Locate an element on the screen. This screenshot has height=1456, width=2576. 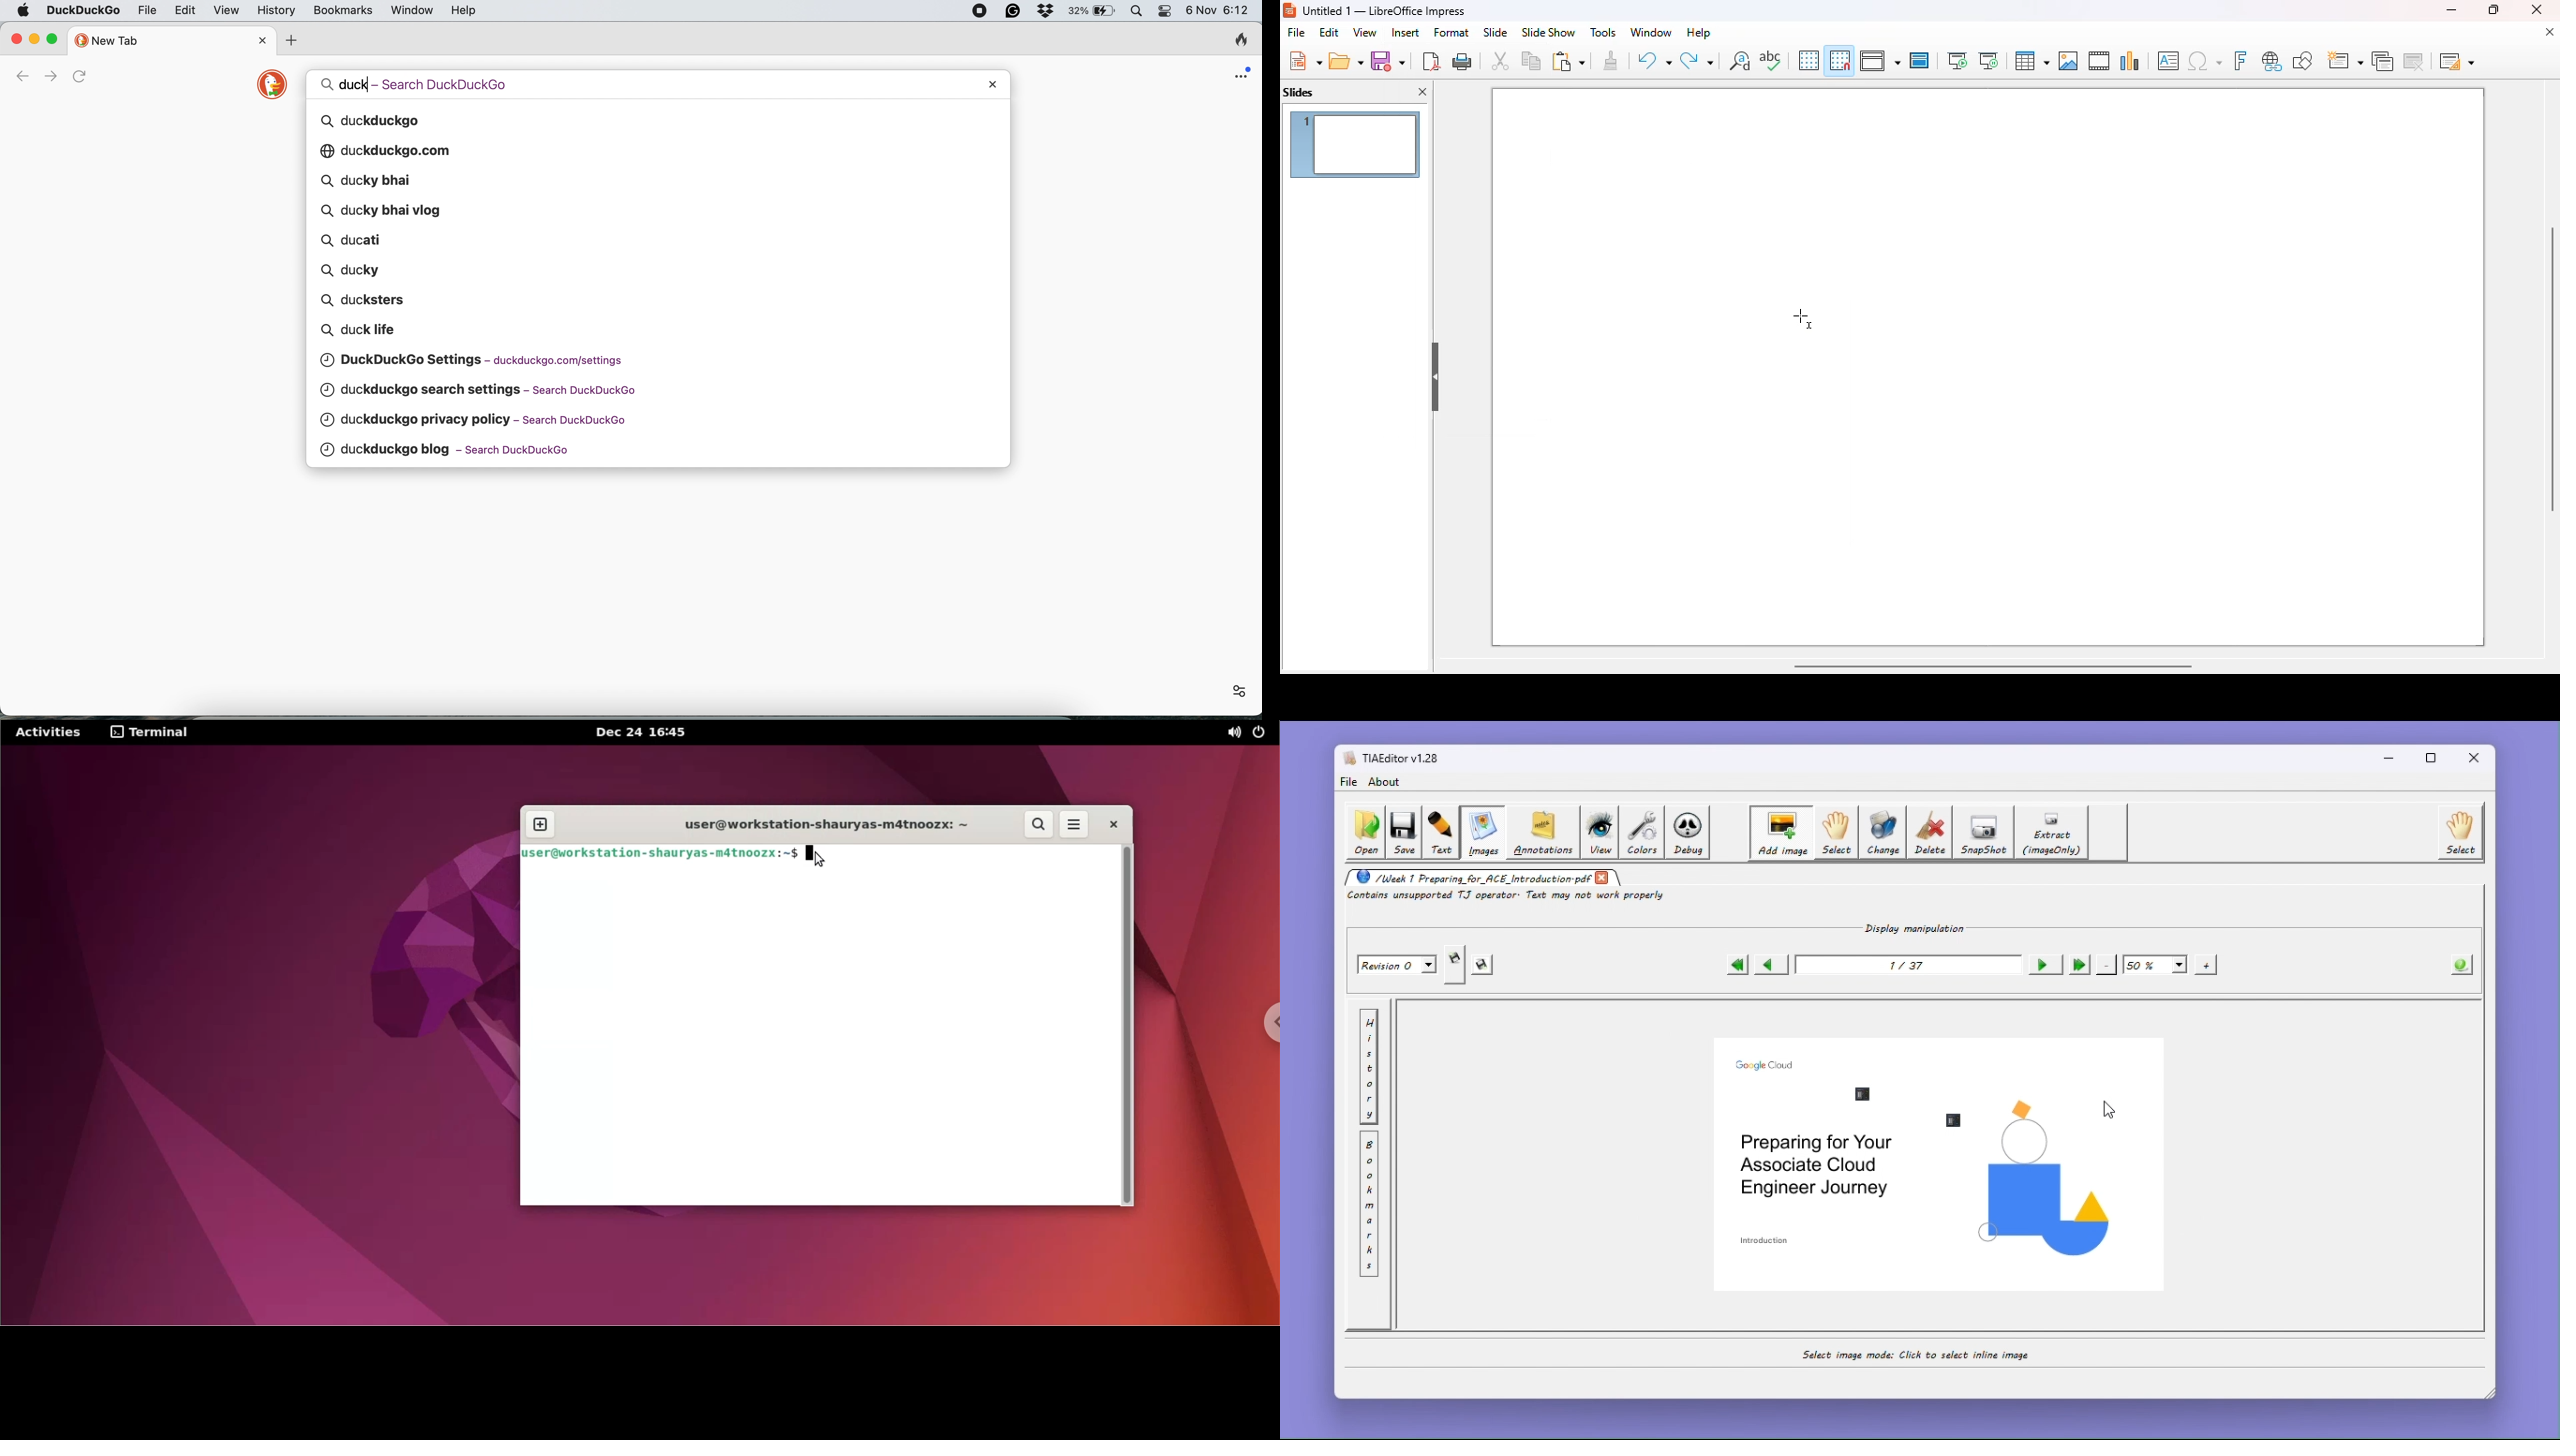
slide show is located at coordinates (1548, 33).